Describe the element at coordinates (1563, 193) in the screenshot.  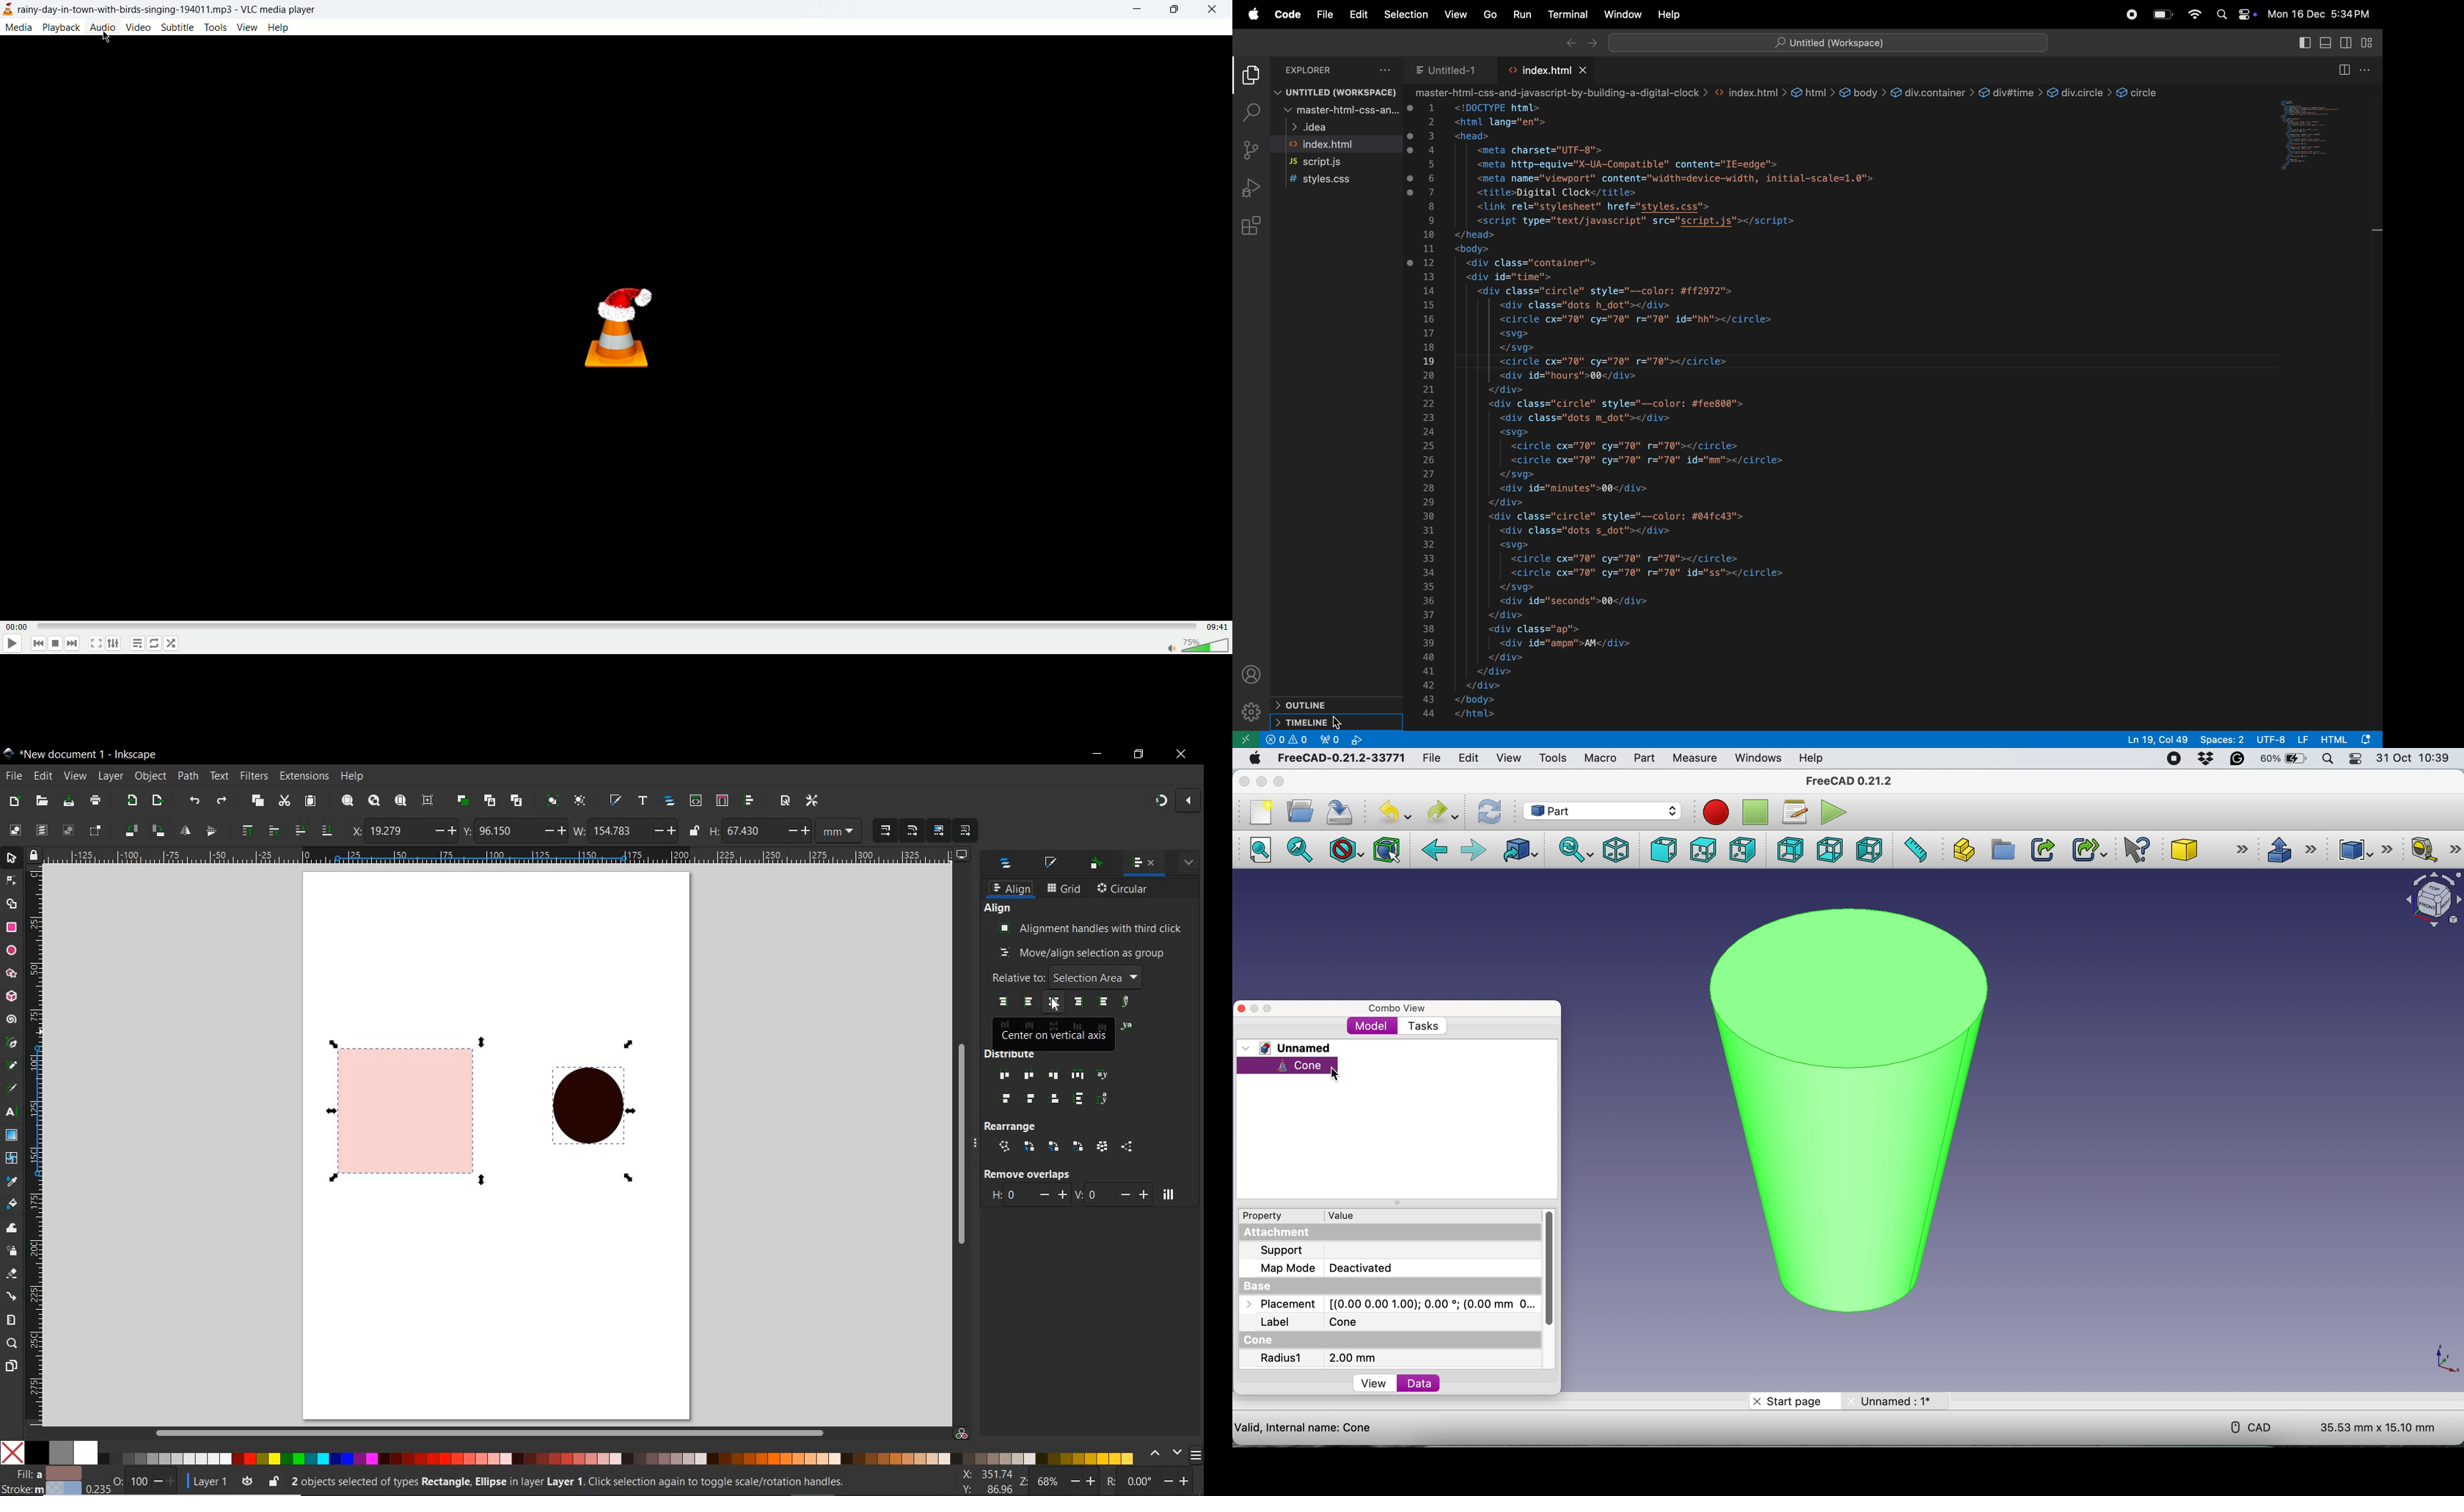
I see `<title>Digital Clock</title>` at that location.